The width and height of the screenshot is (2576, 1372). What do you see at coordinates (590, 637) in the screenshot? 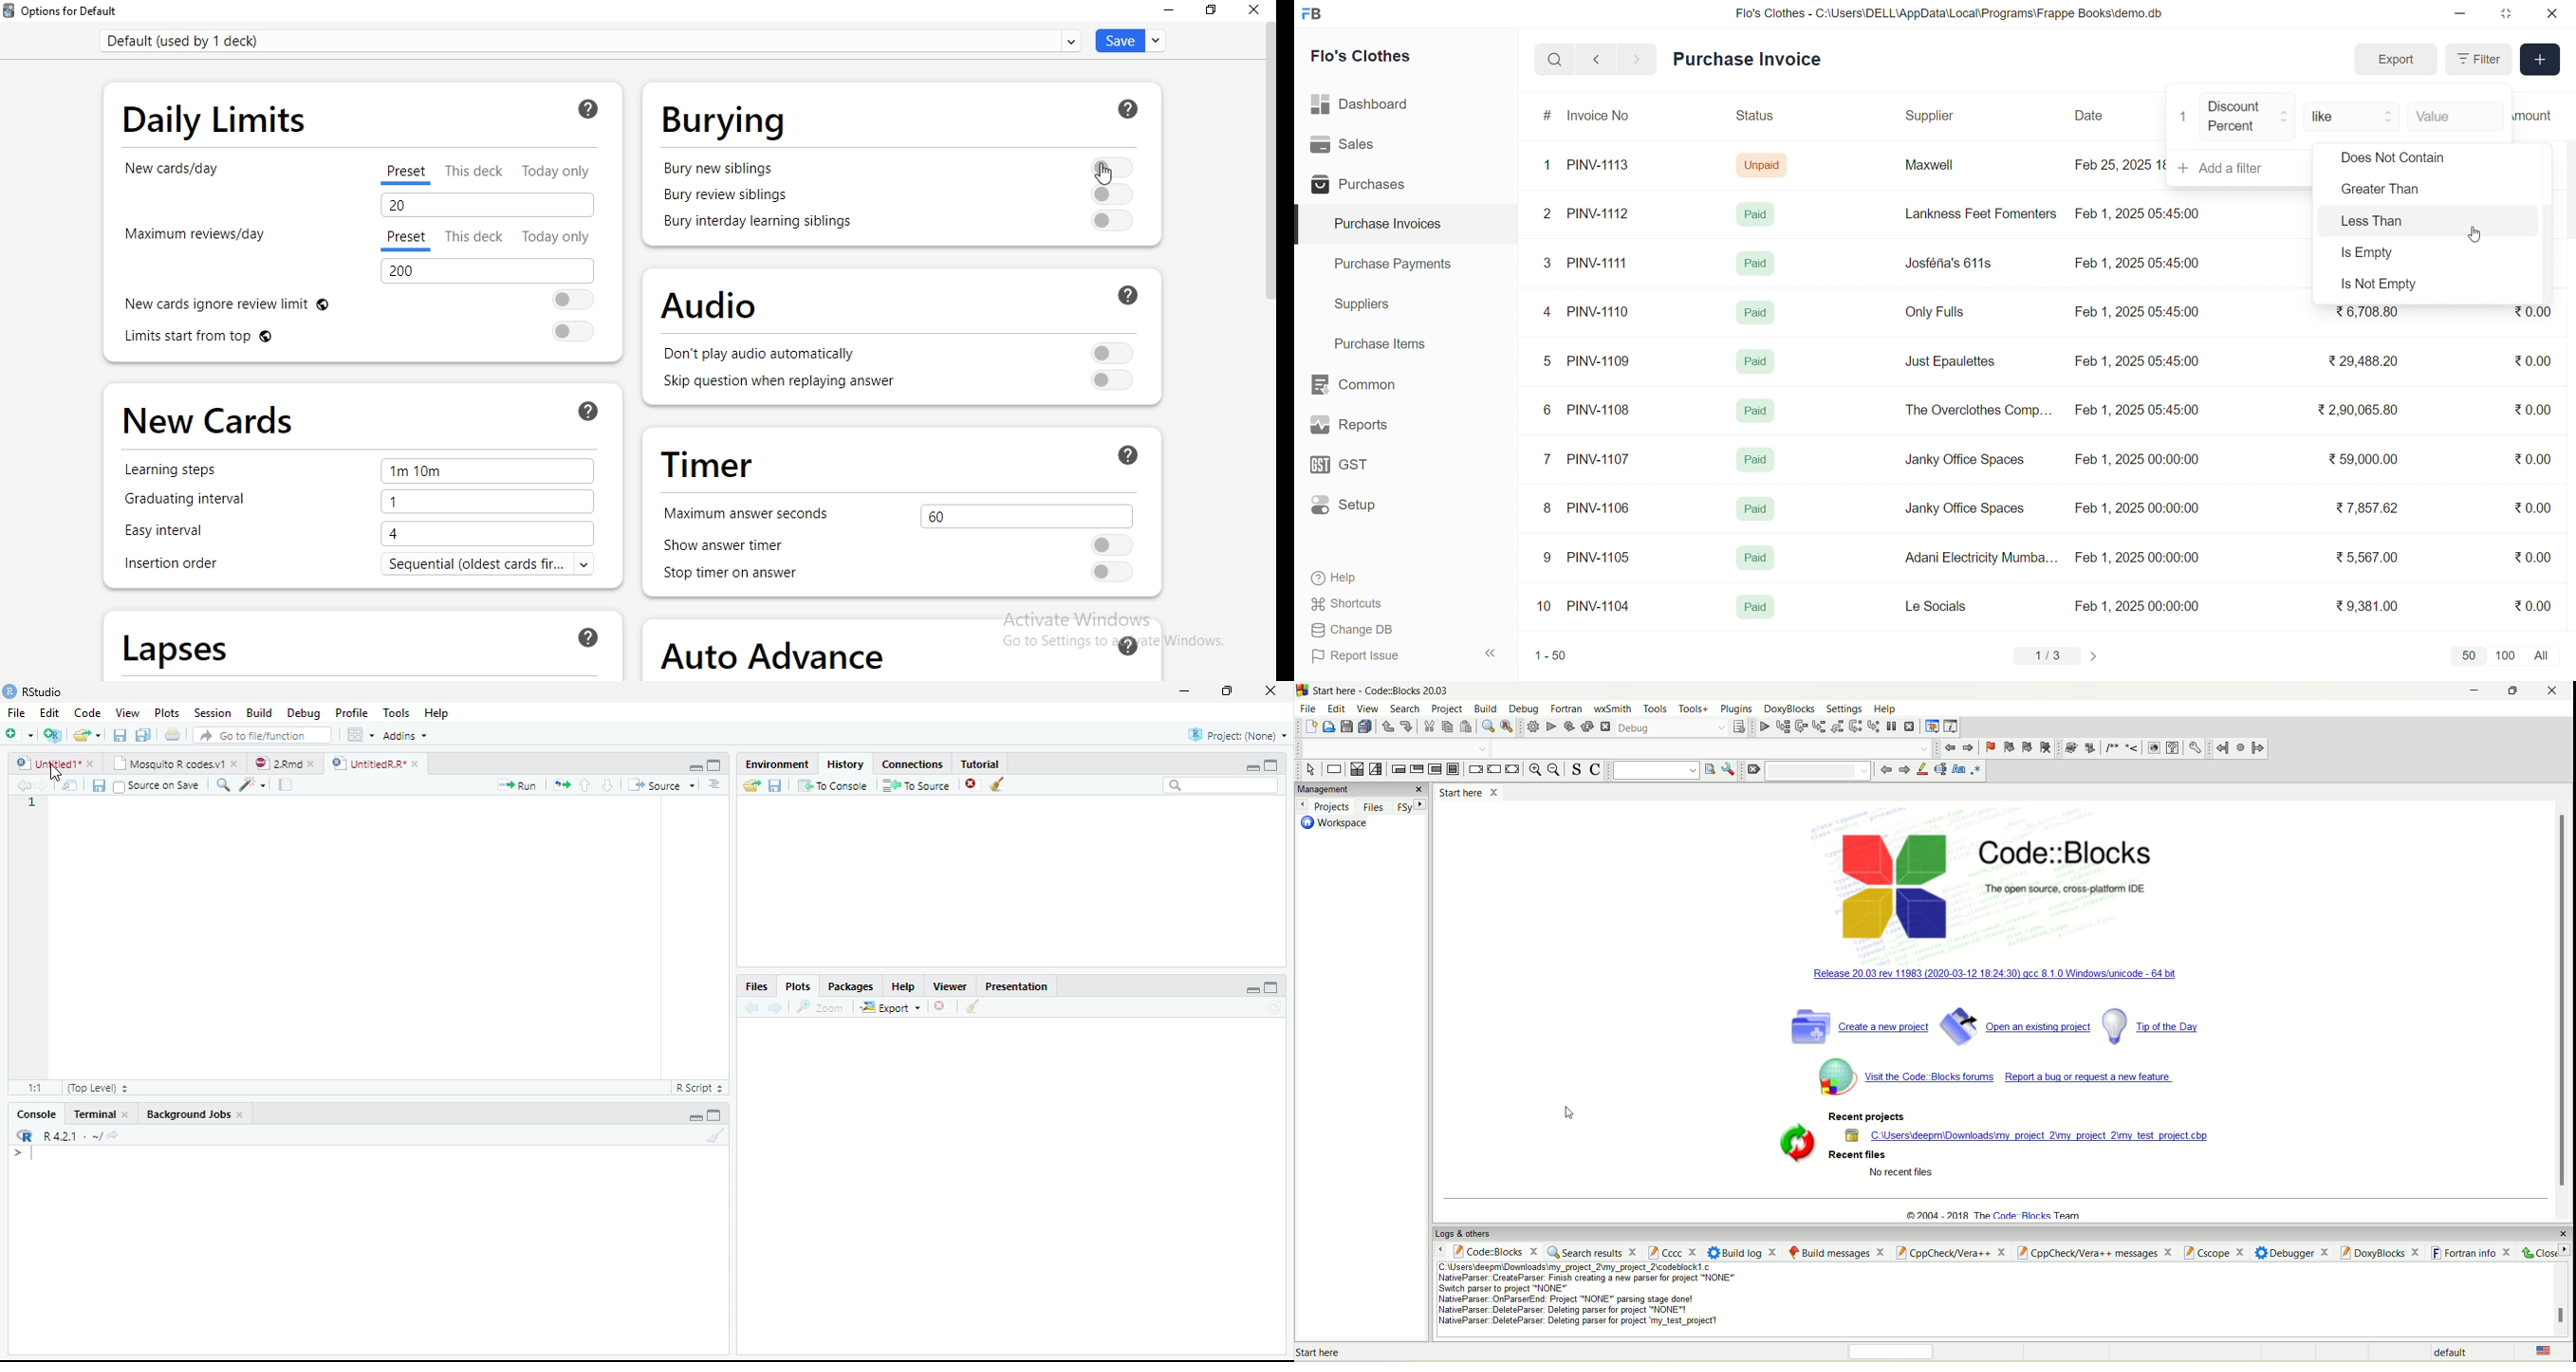
I see `ask` at bounding box center [590, 637].